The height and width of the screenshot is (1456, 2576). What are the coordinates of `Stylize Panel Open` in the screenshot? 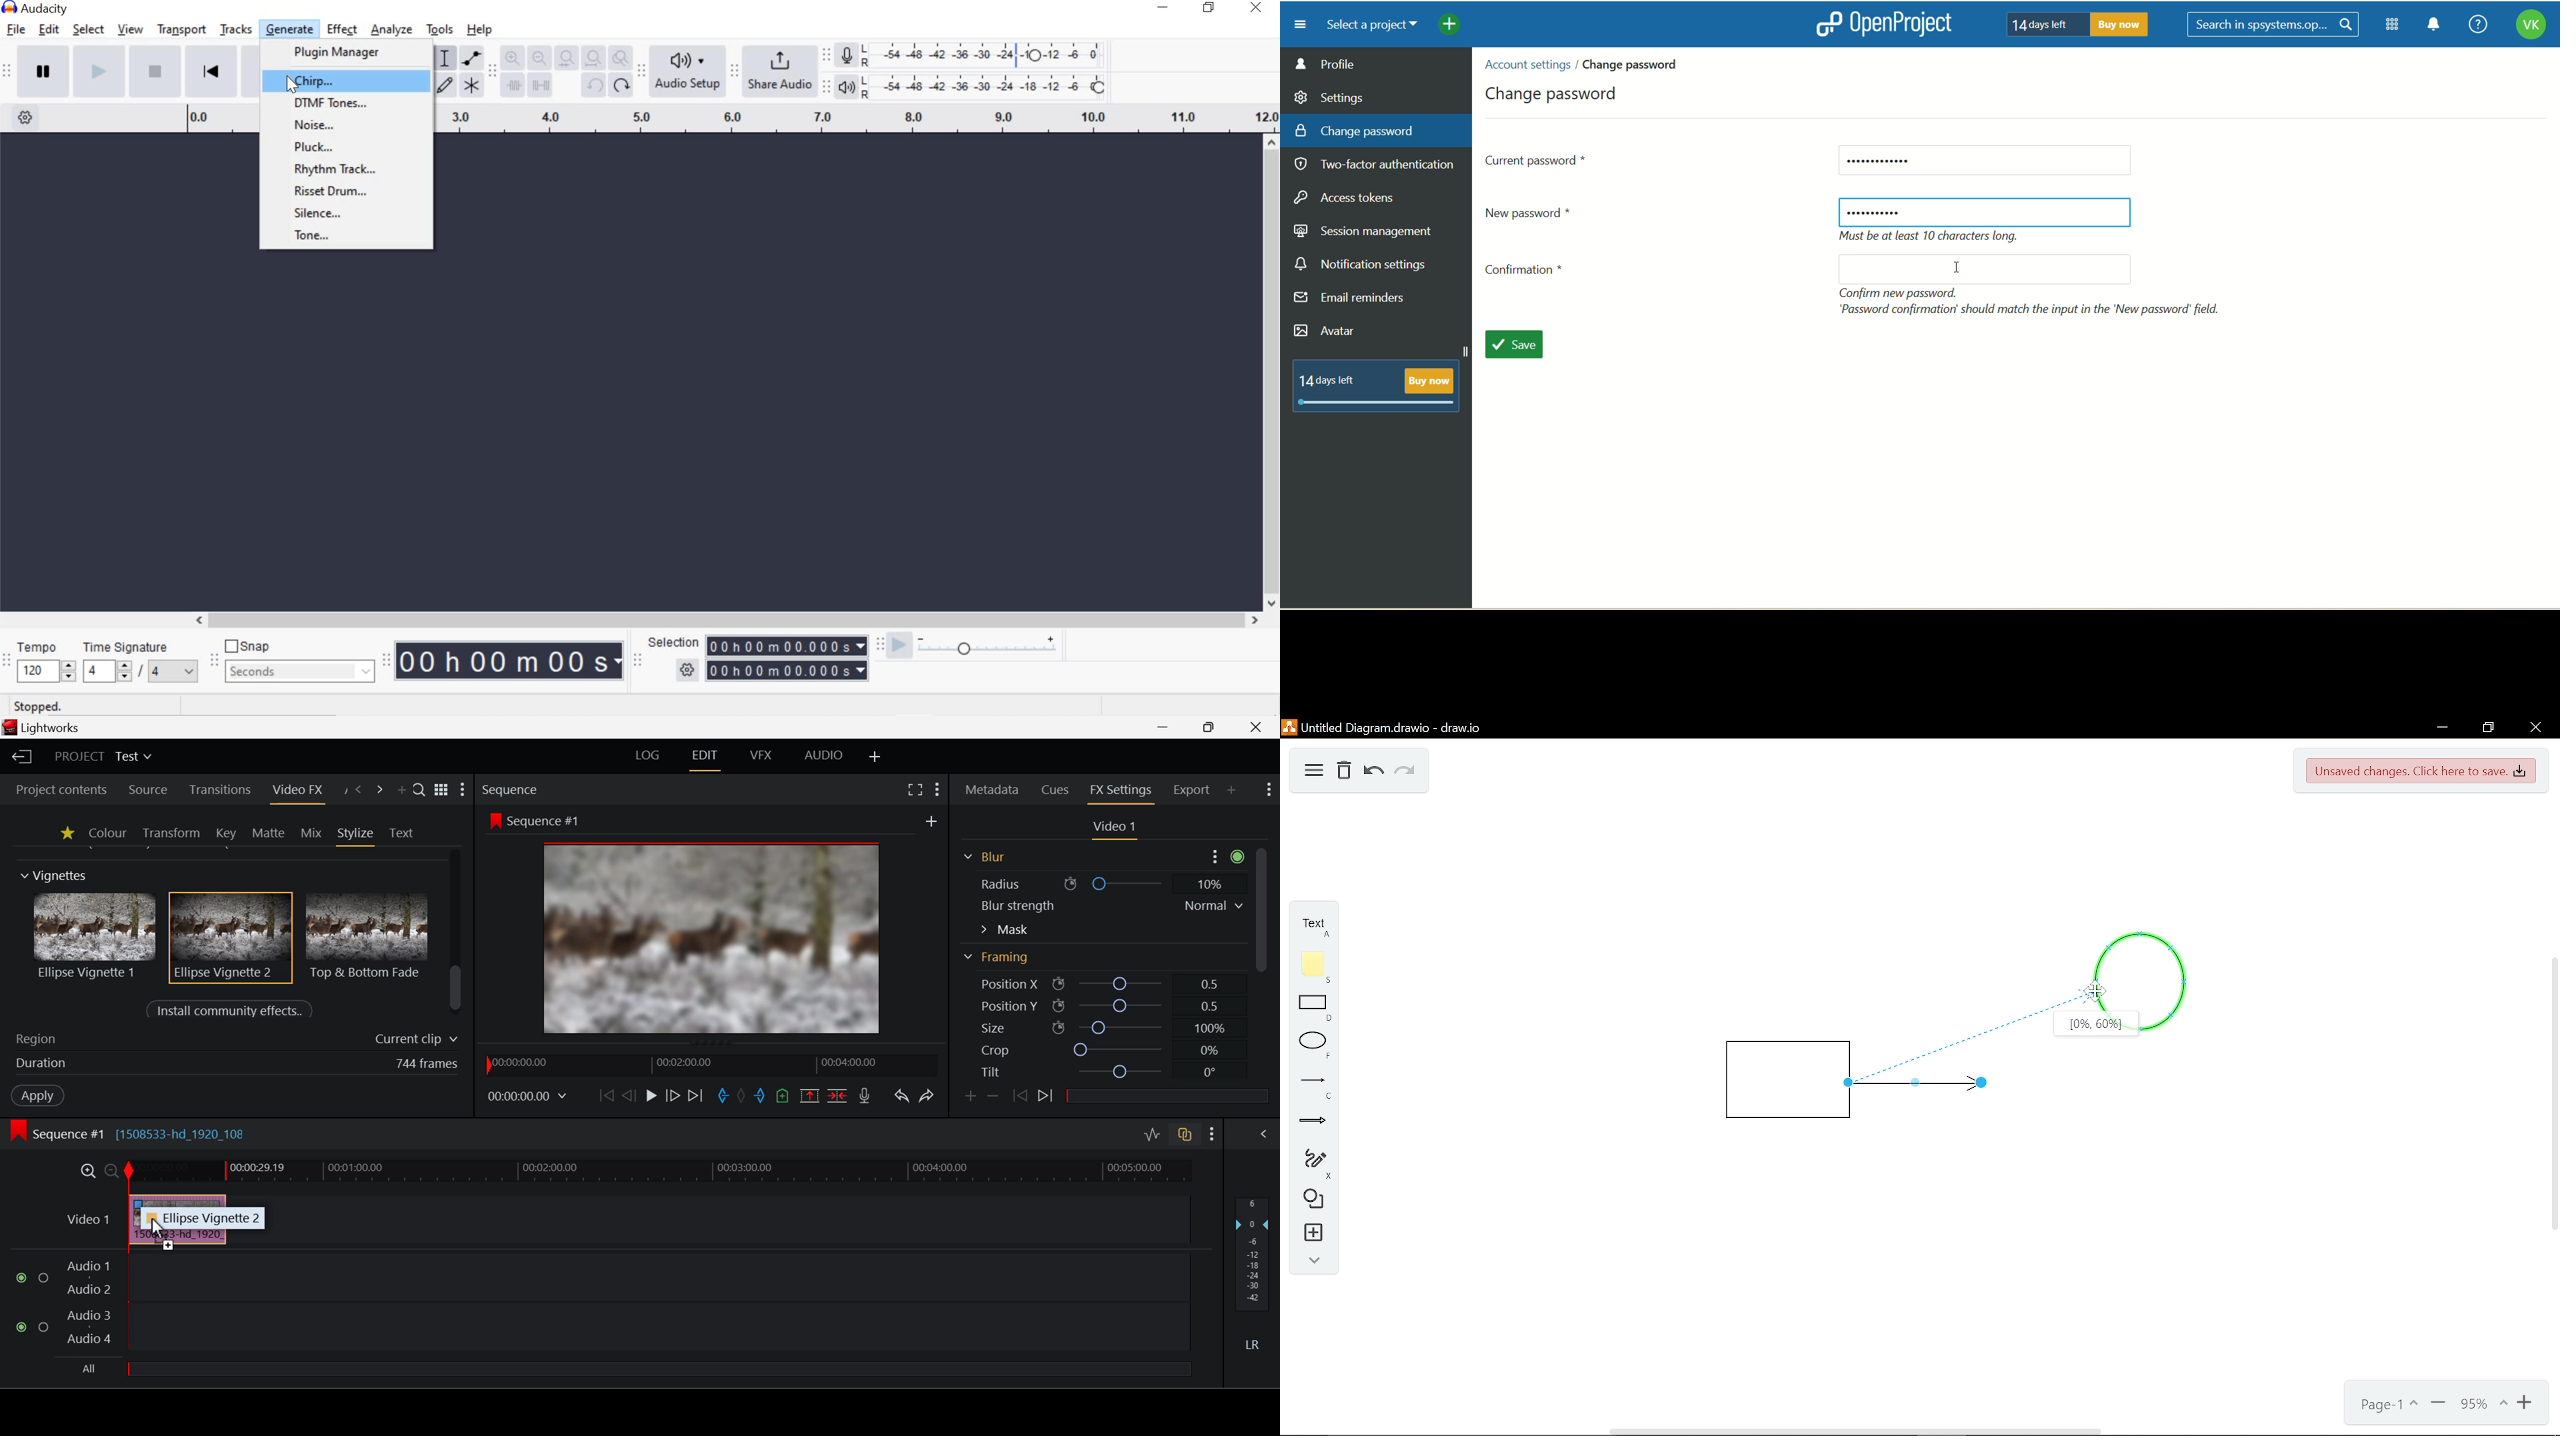 It's located at (356, 833).